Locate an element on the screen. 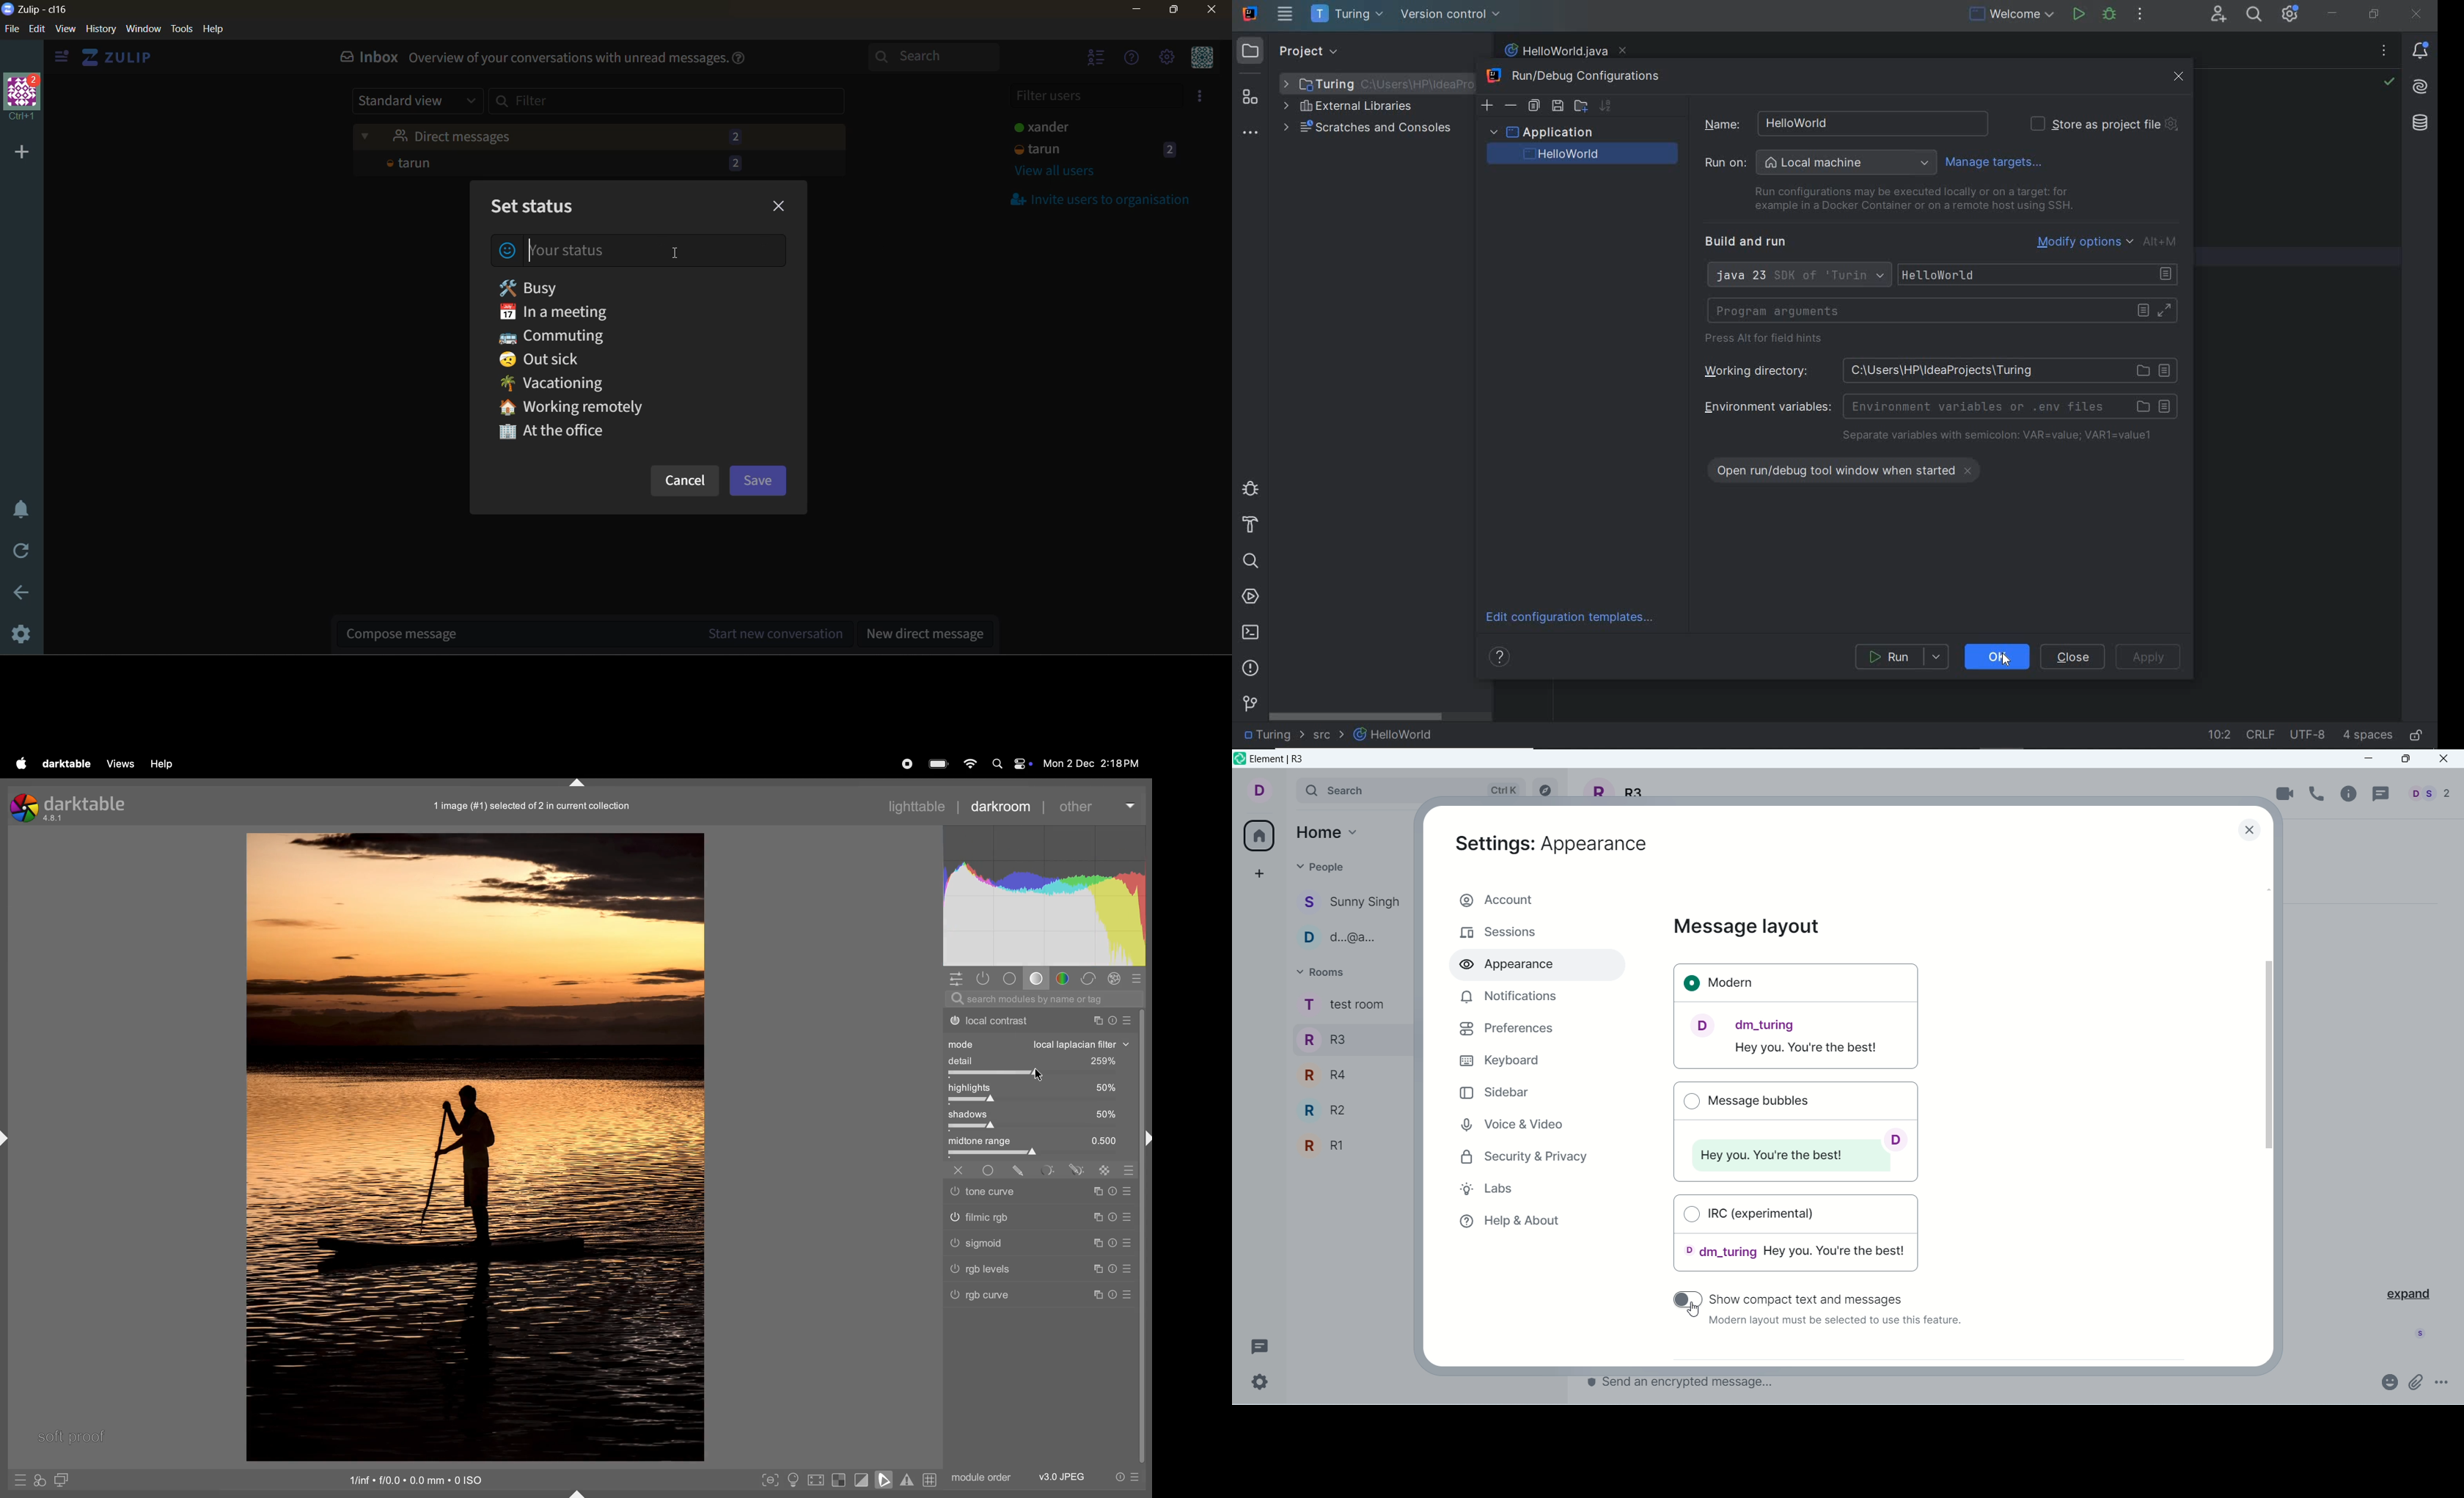 Image resolution: width=2464 pixels, height=1512 pixels.  is located at coordinates (999, 1244).